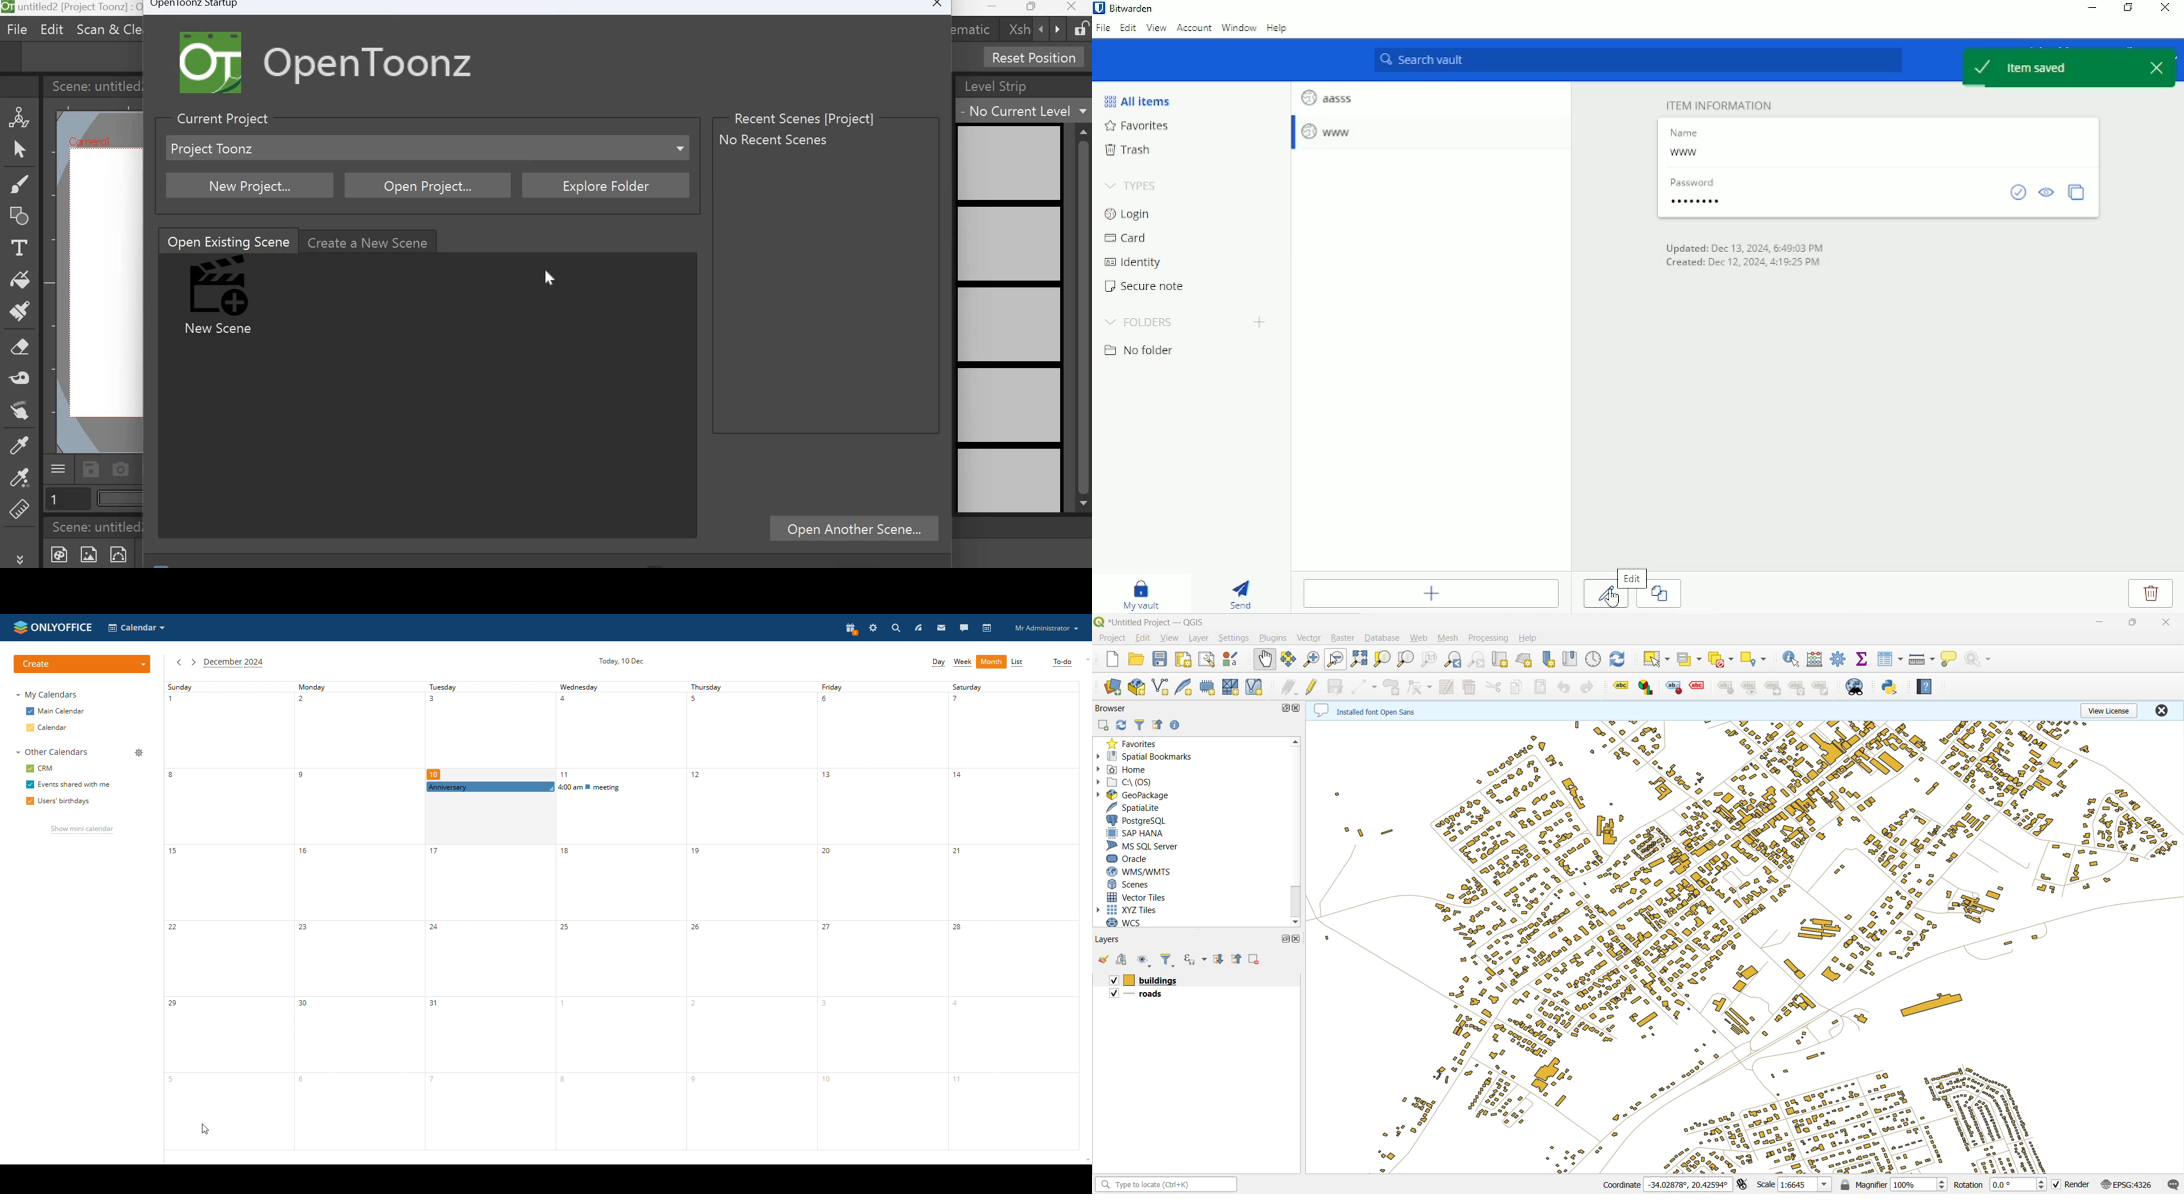 The width and height of the screenshot is (2184, 1204). I want to click on RGB picker tool, so click(19, 482).